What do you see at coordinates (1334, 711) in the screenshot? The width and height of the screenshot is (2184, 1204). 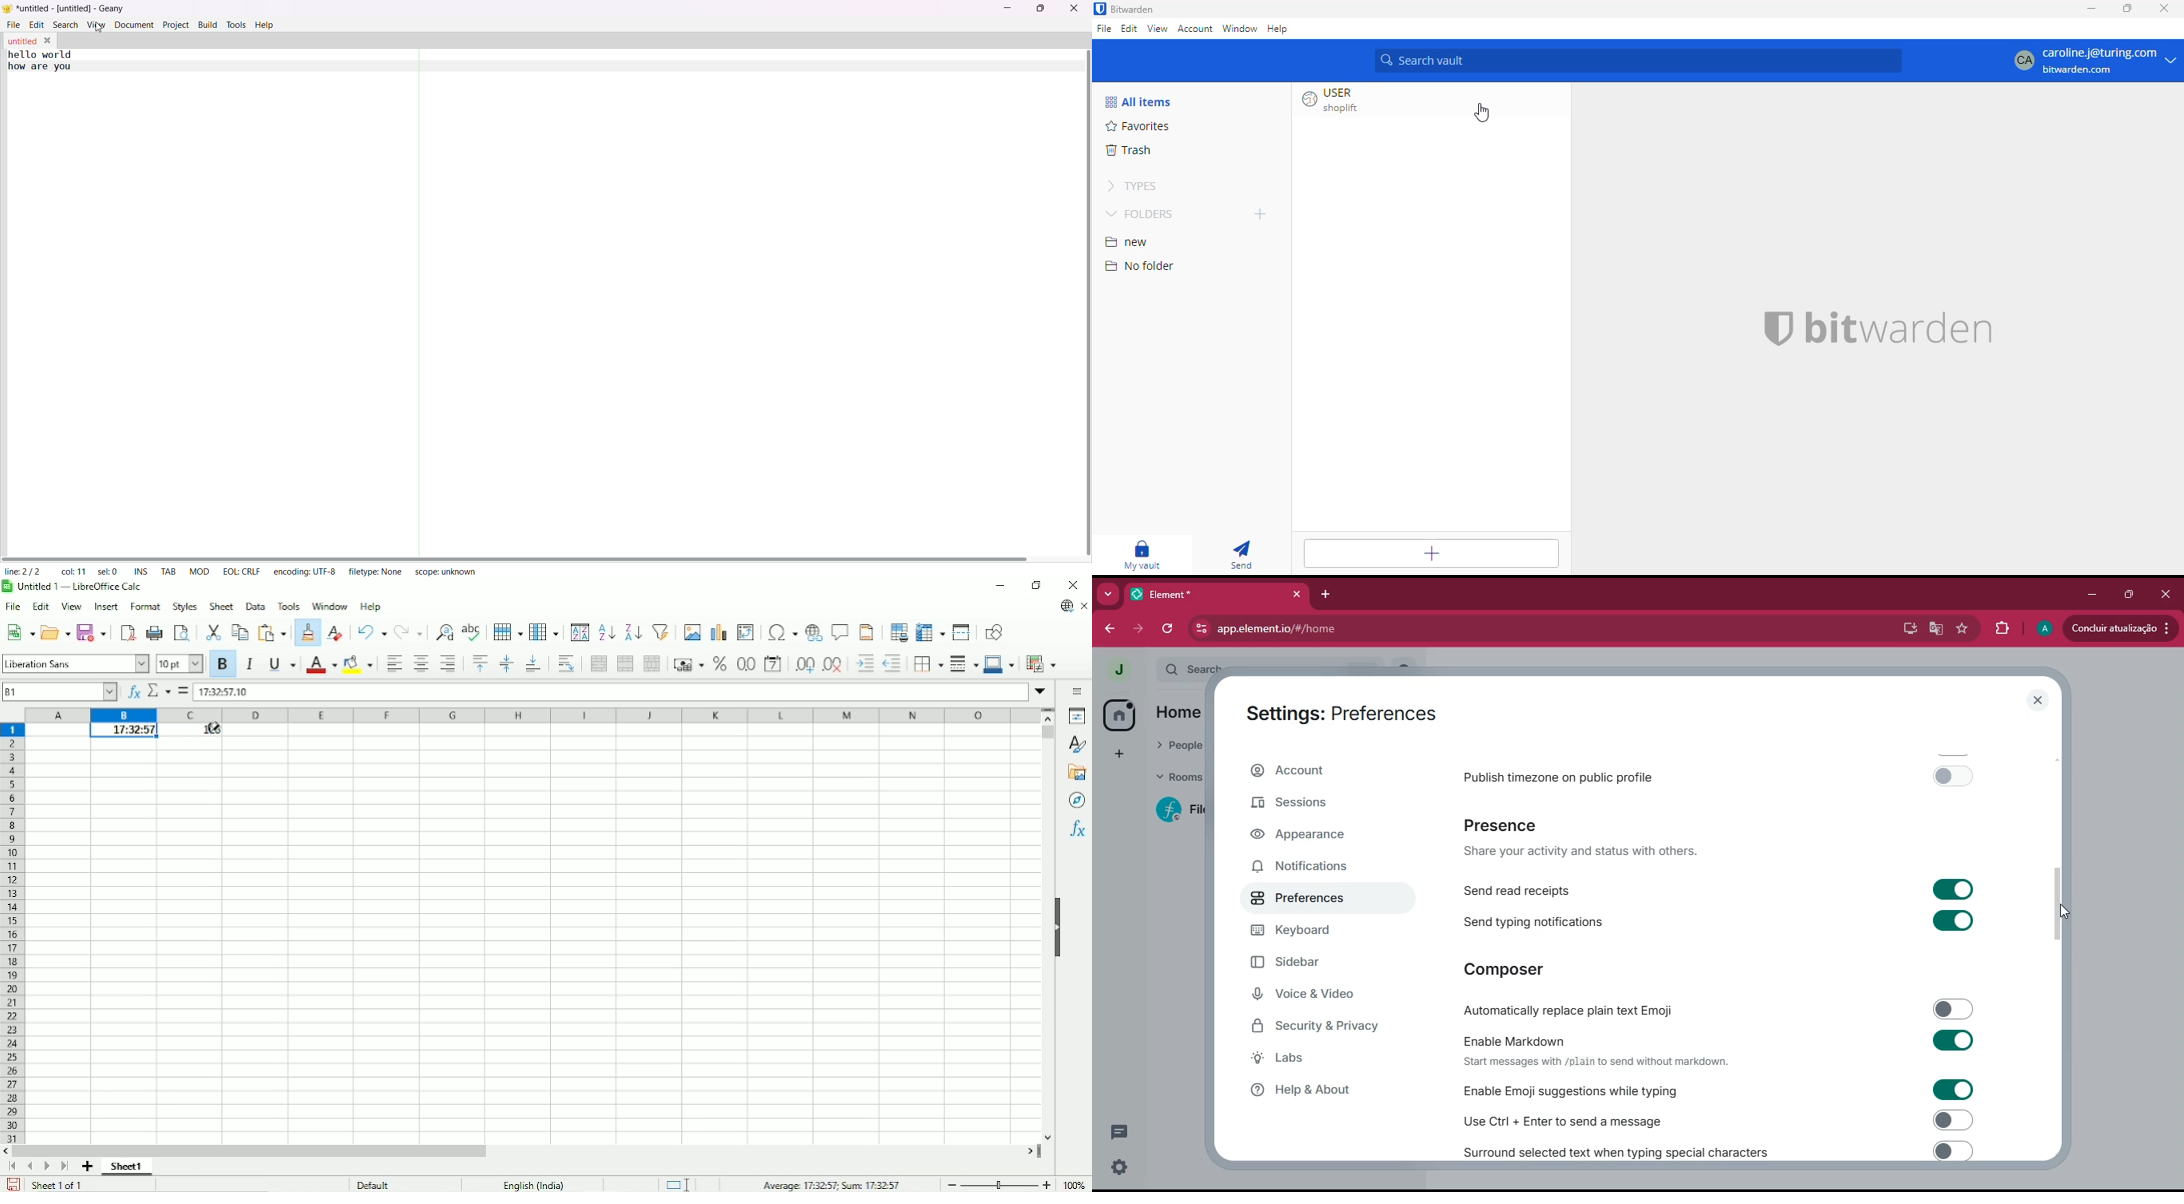 I see `settings: Account` at bounding box center [1334, 711].